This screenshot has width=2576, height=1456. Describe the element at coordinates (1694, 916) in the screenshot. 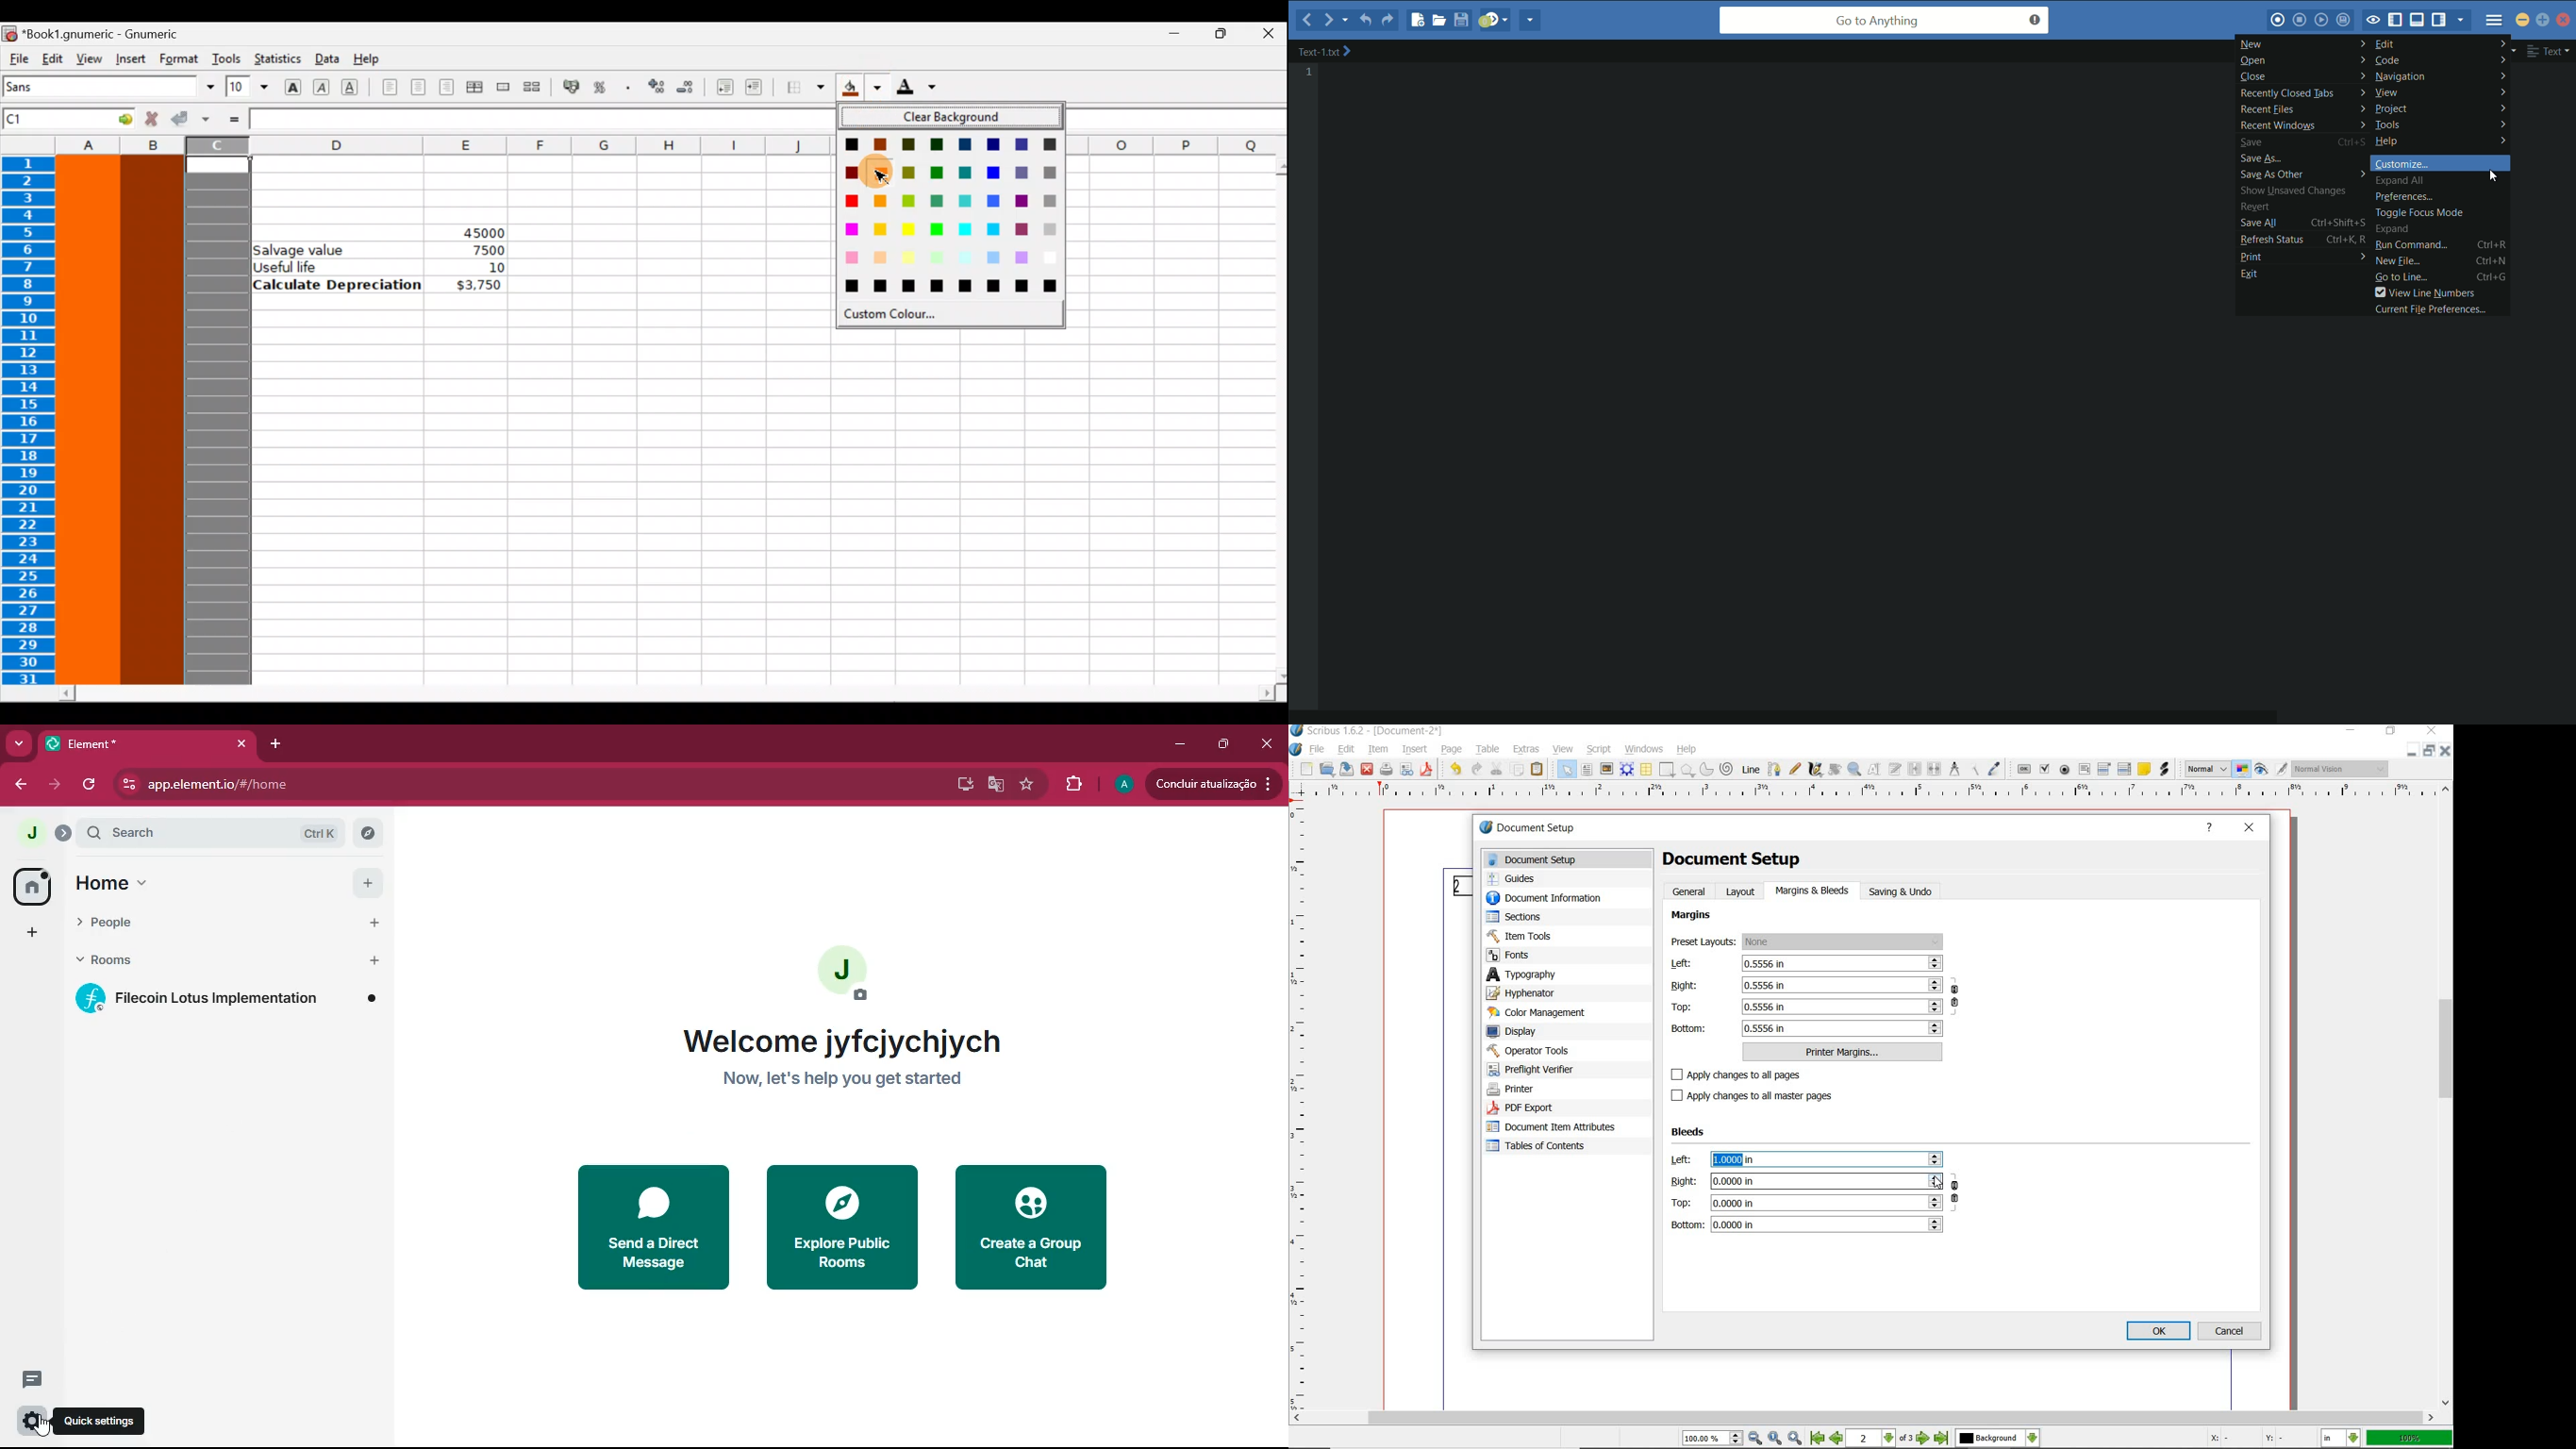

I see `margins` at that location.